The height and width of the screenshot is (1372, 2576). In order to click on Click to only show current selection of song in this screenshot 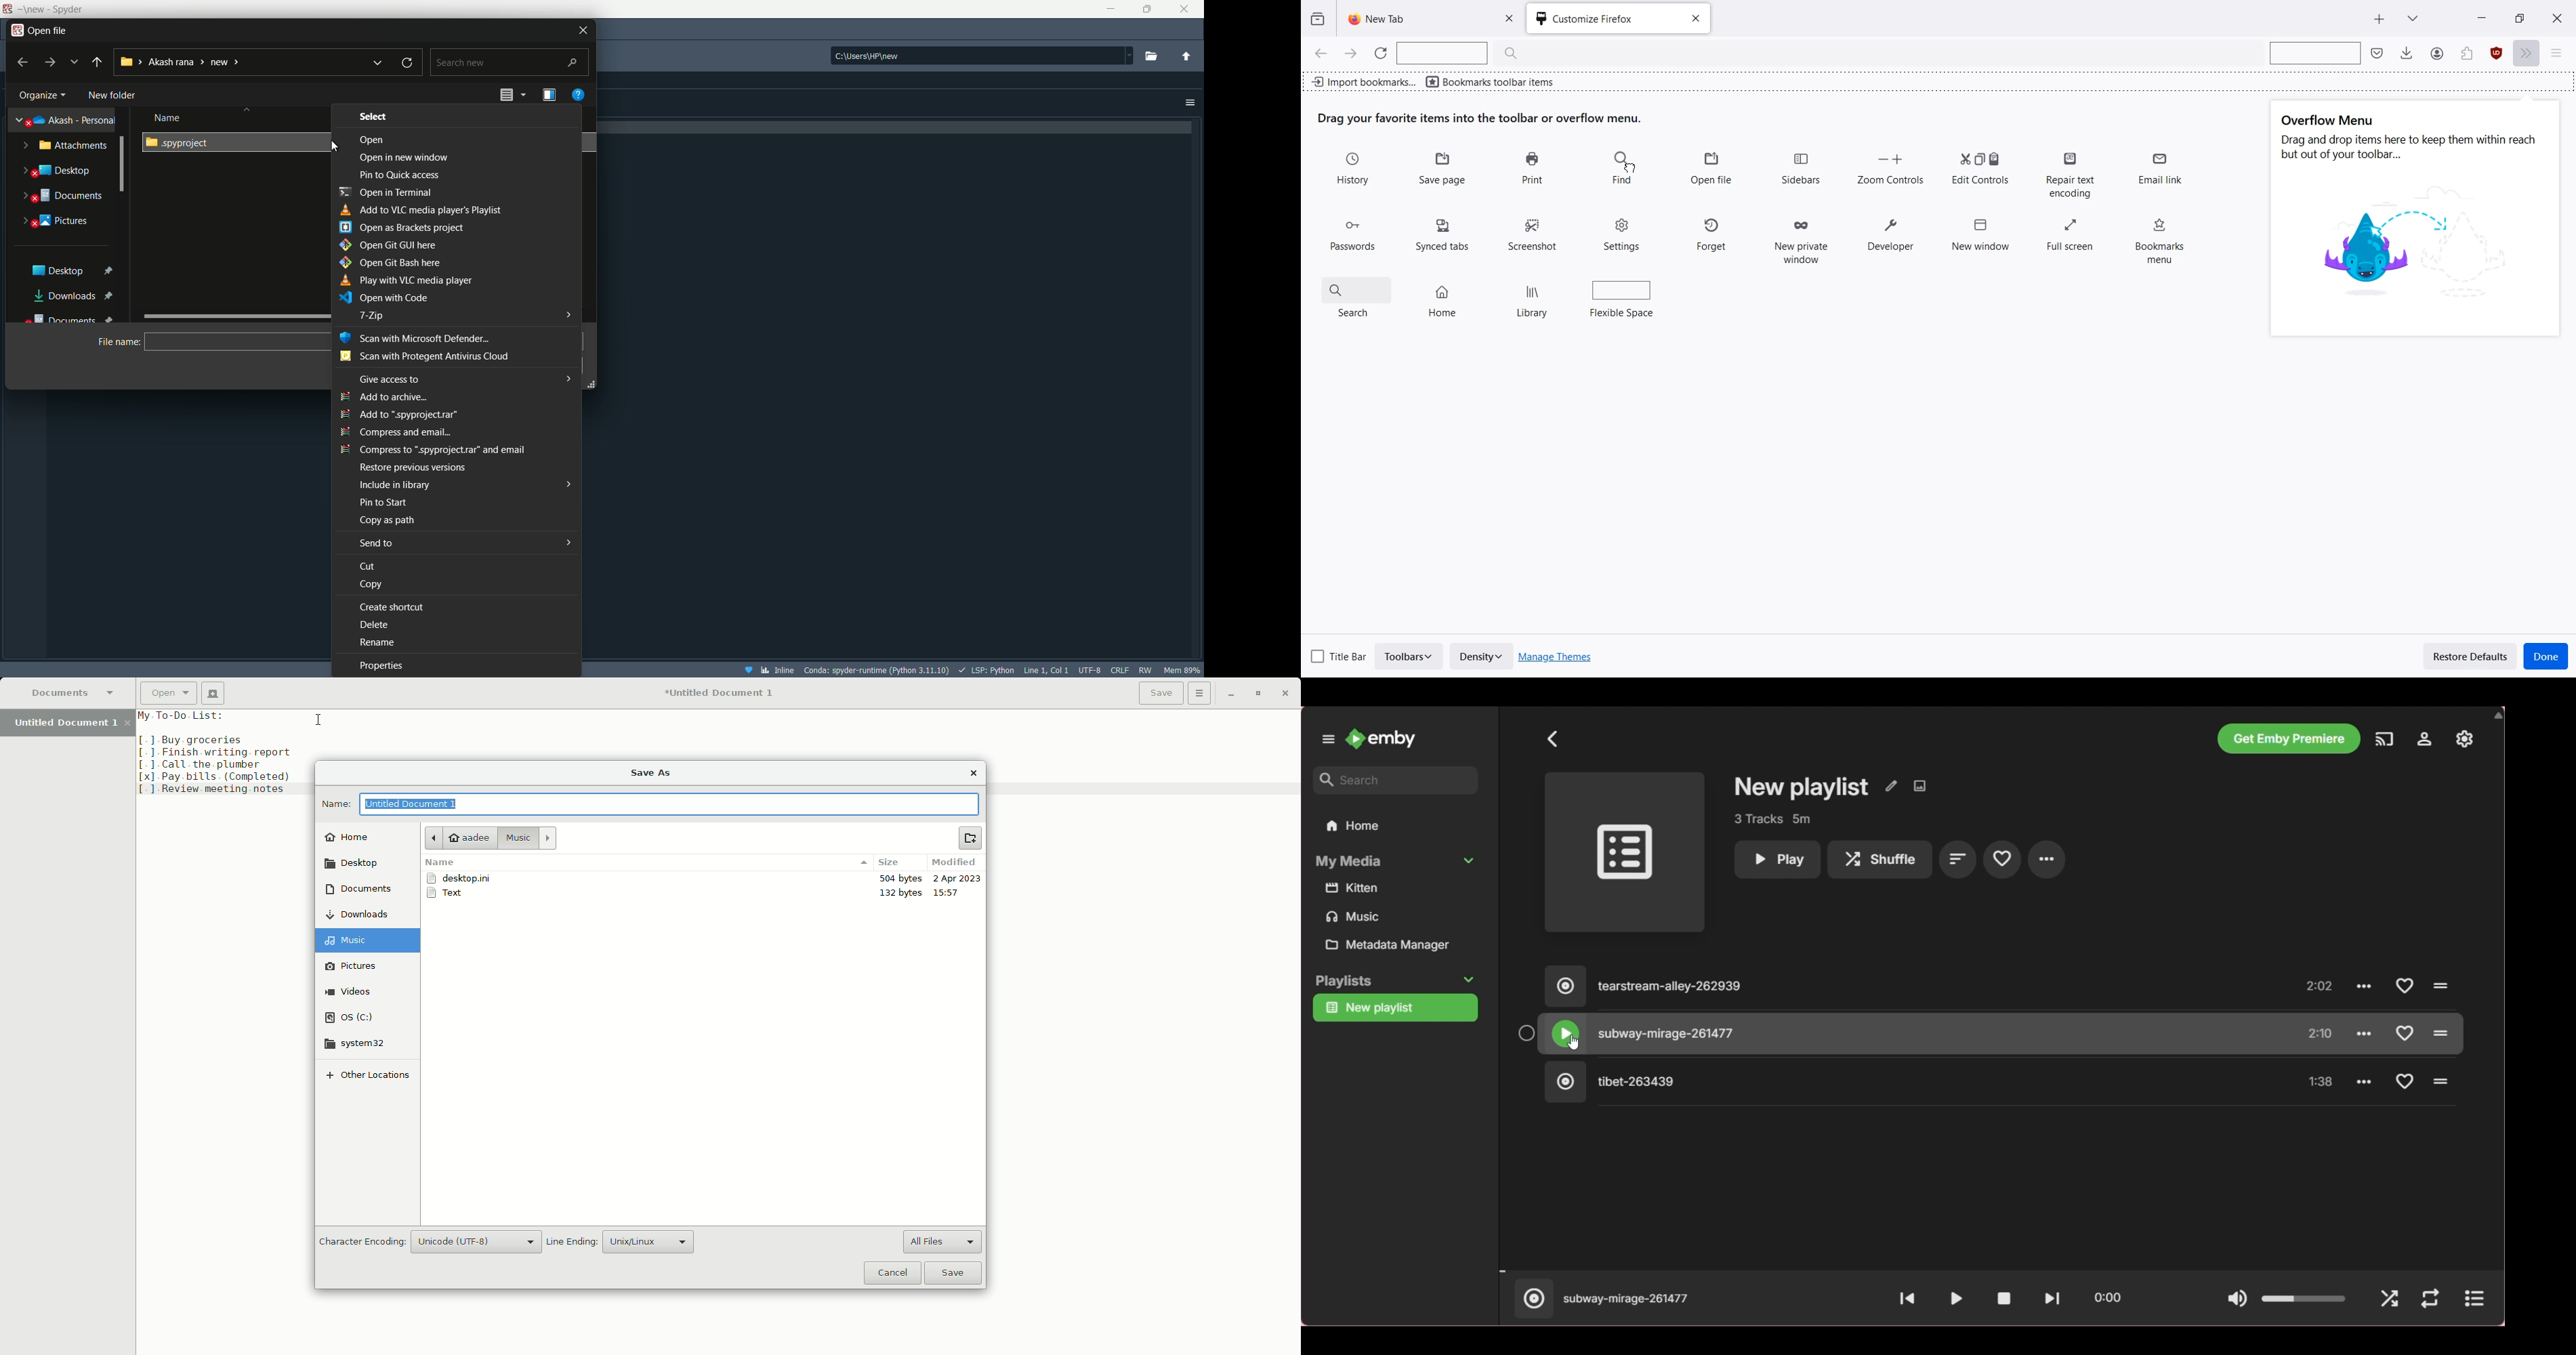, I will do `click(1532, 1299)`.